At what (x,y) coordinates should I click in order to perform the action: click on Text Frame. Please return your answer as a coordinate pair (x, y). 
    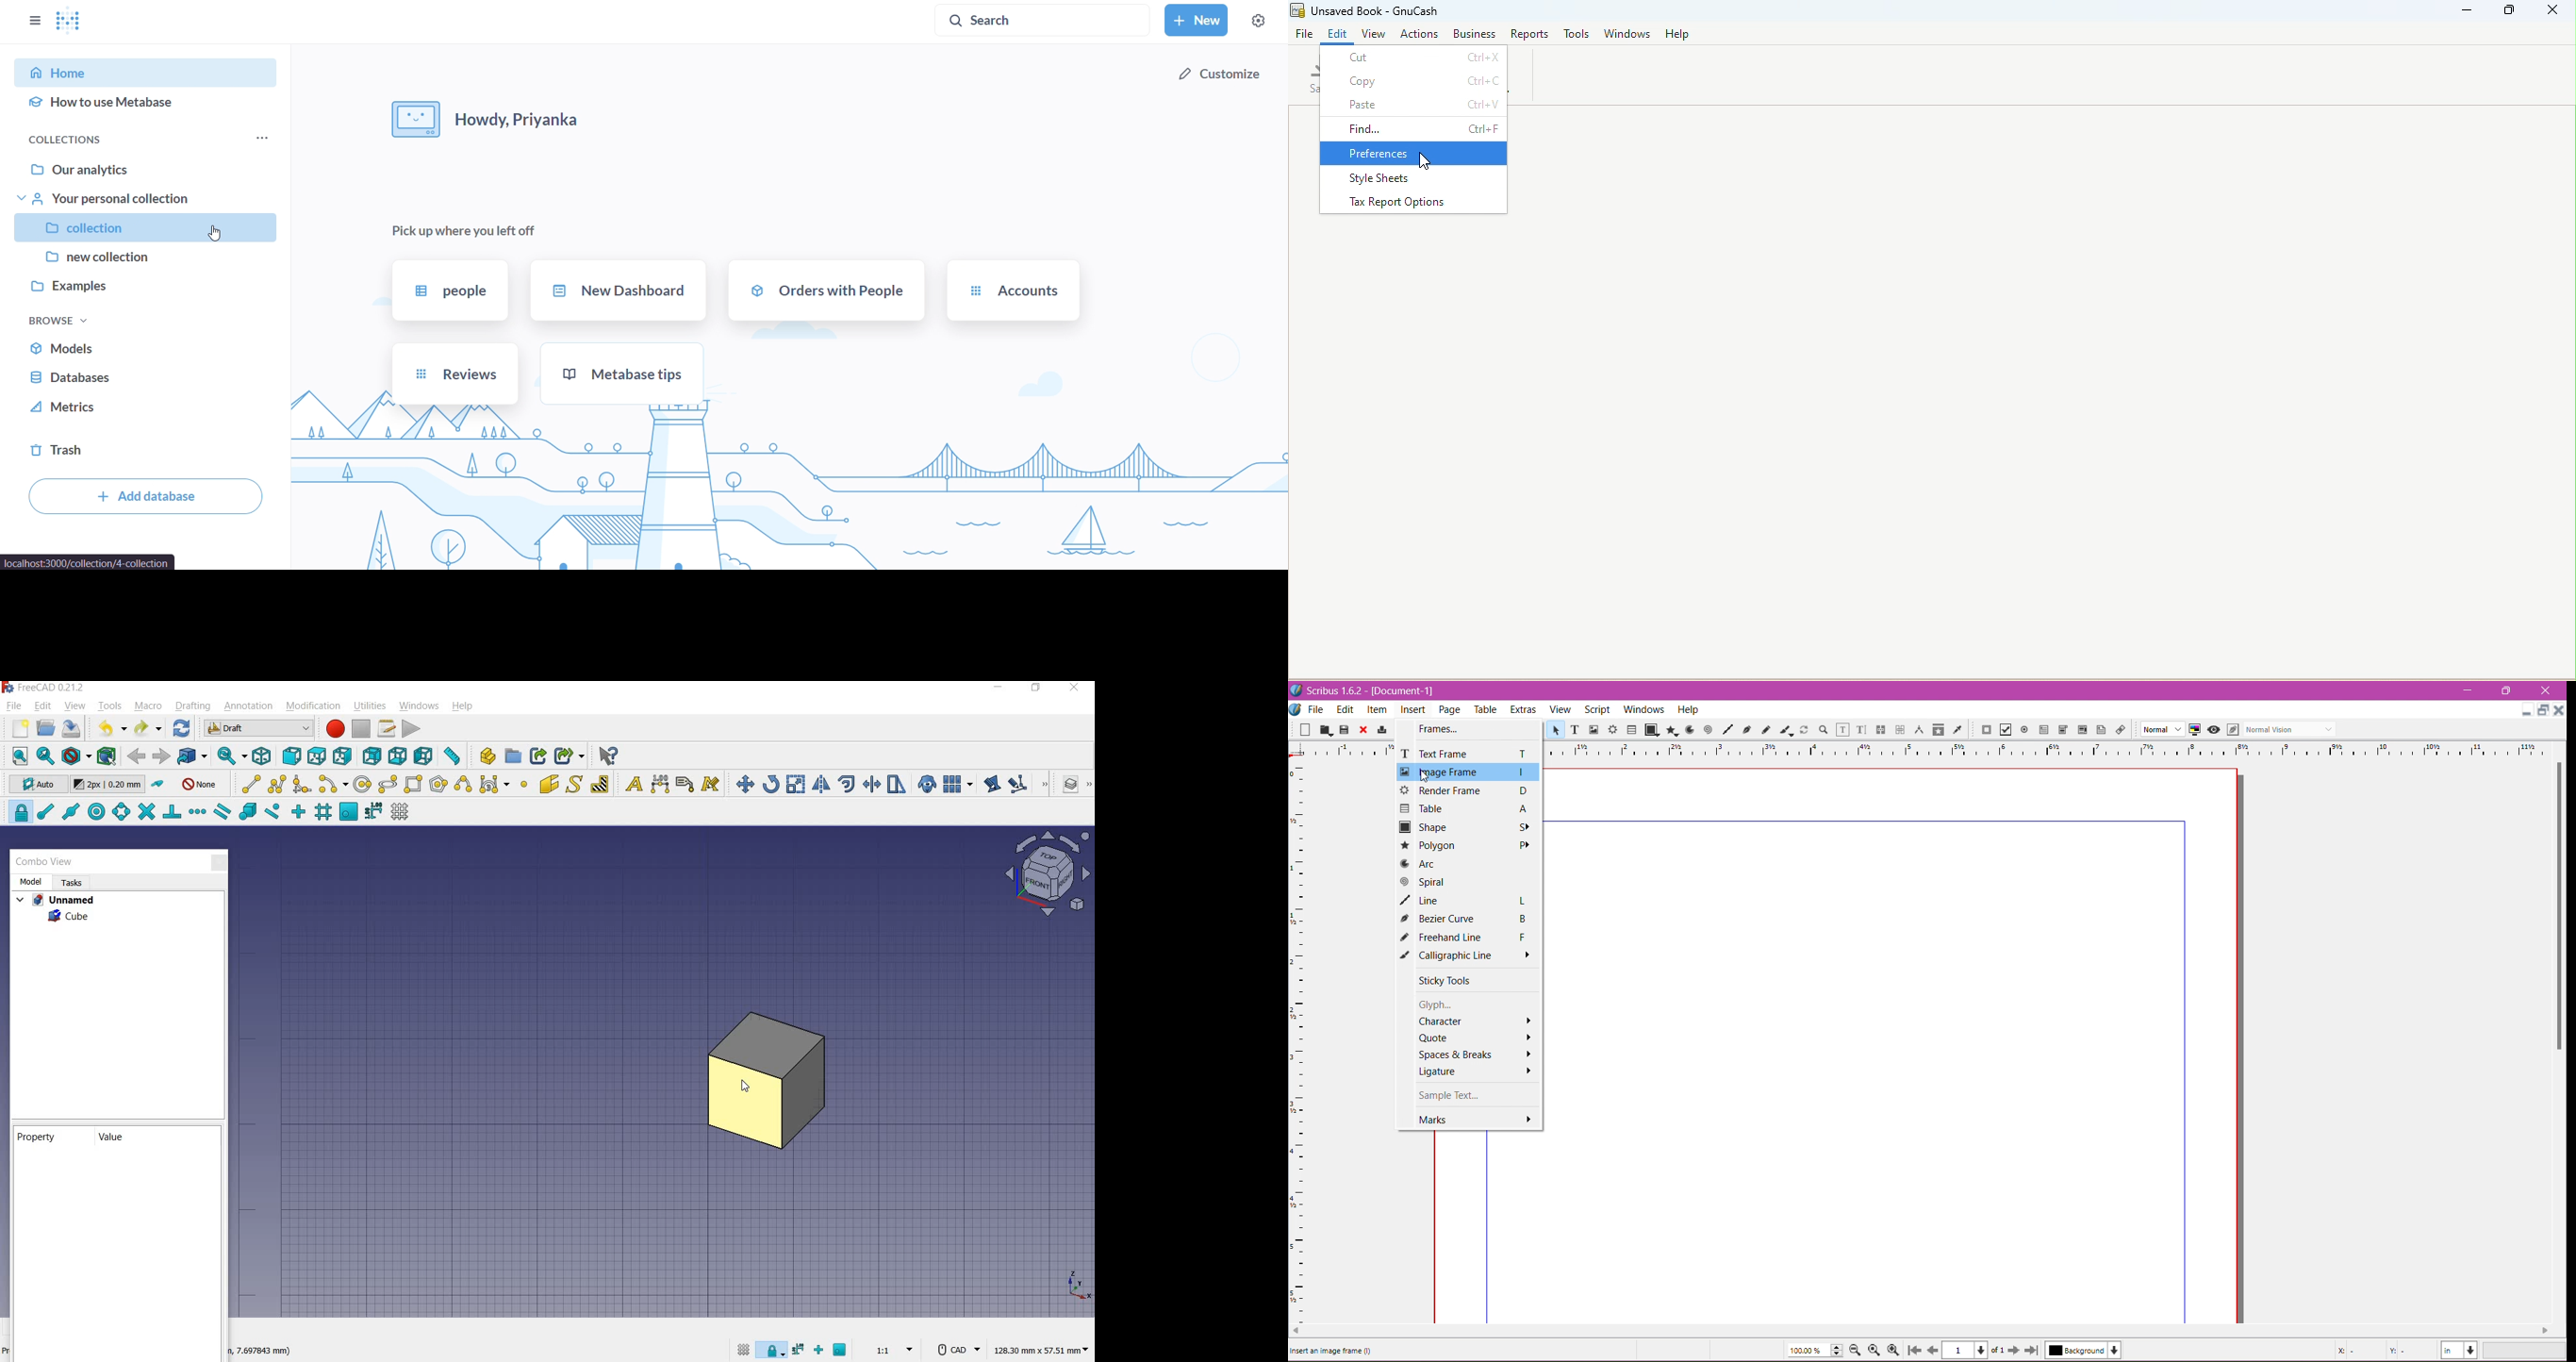
    Looking at the image, I should click on (1574, 731).